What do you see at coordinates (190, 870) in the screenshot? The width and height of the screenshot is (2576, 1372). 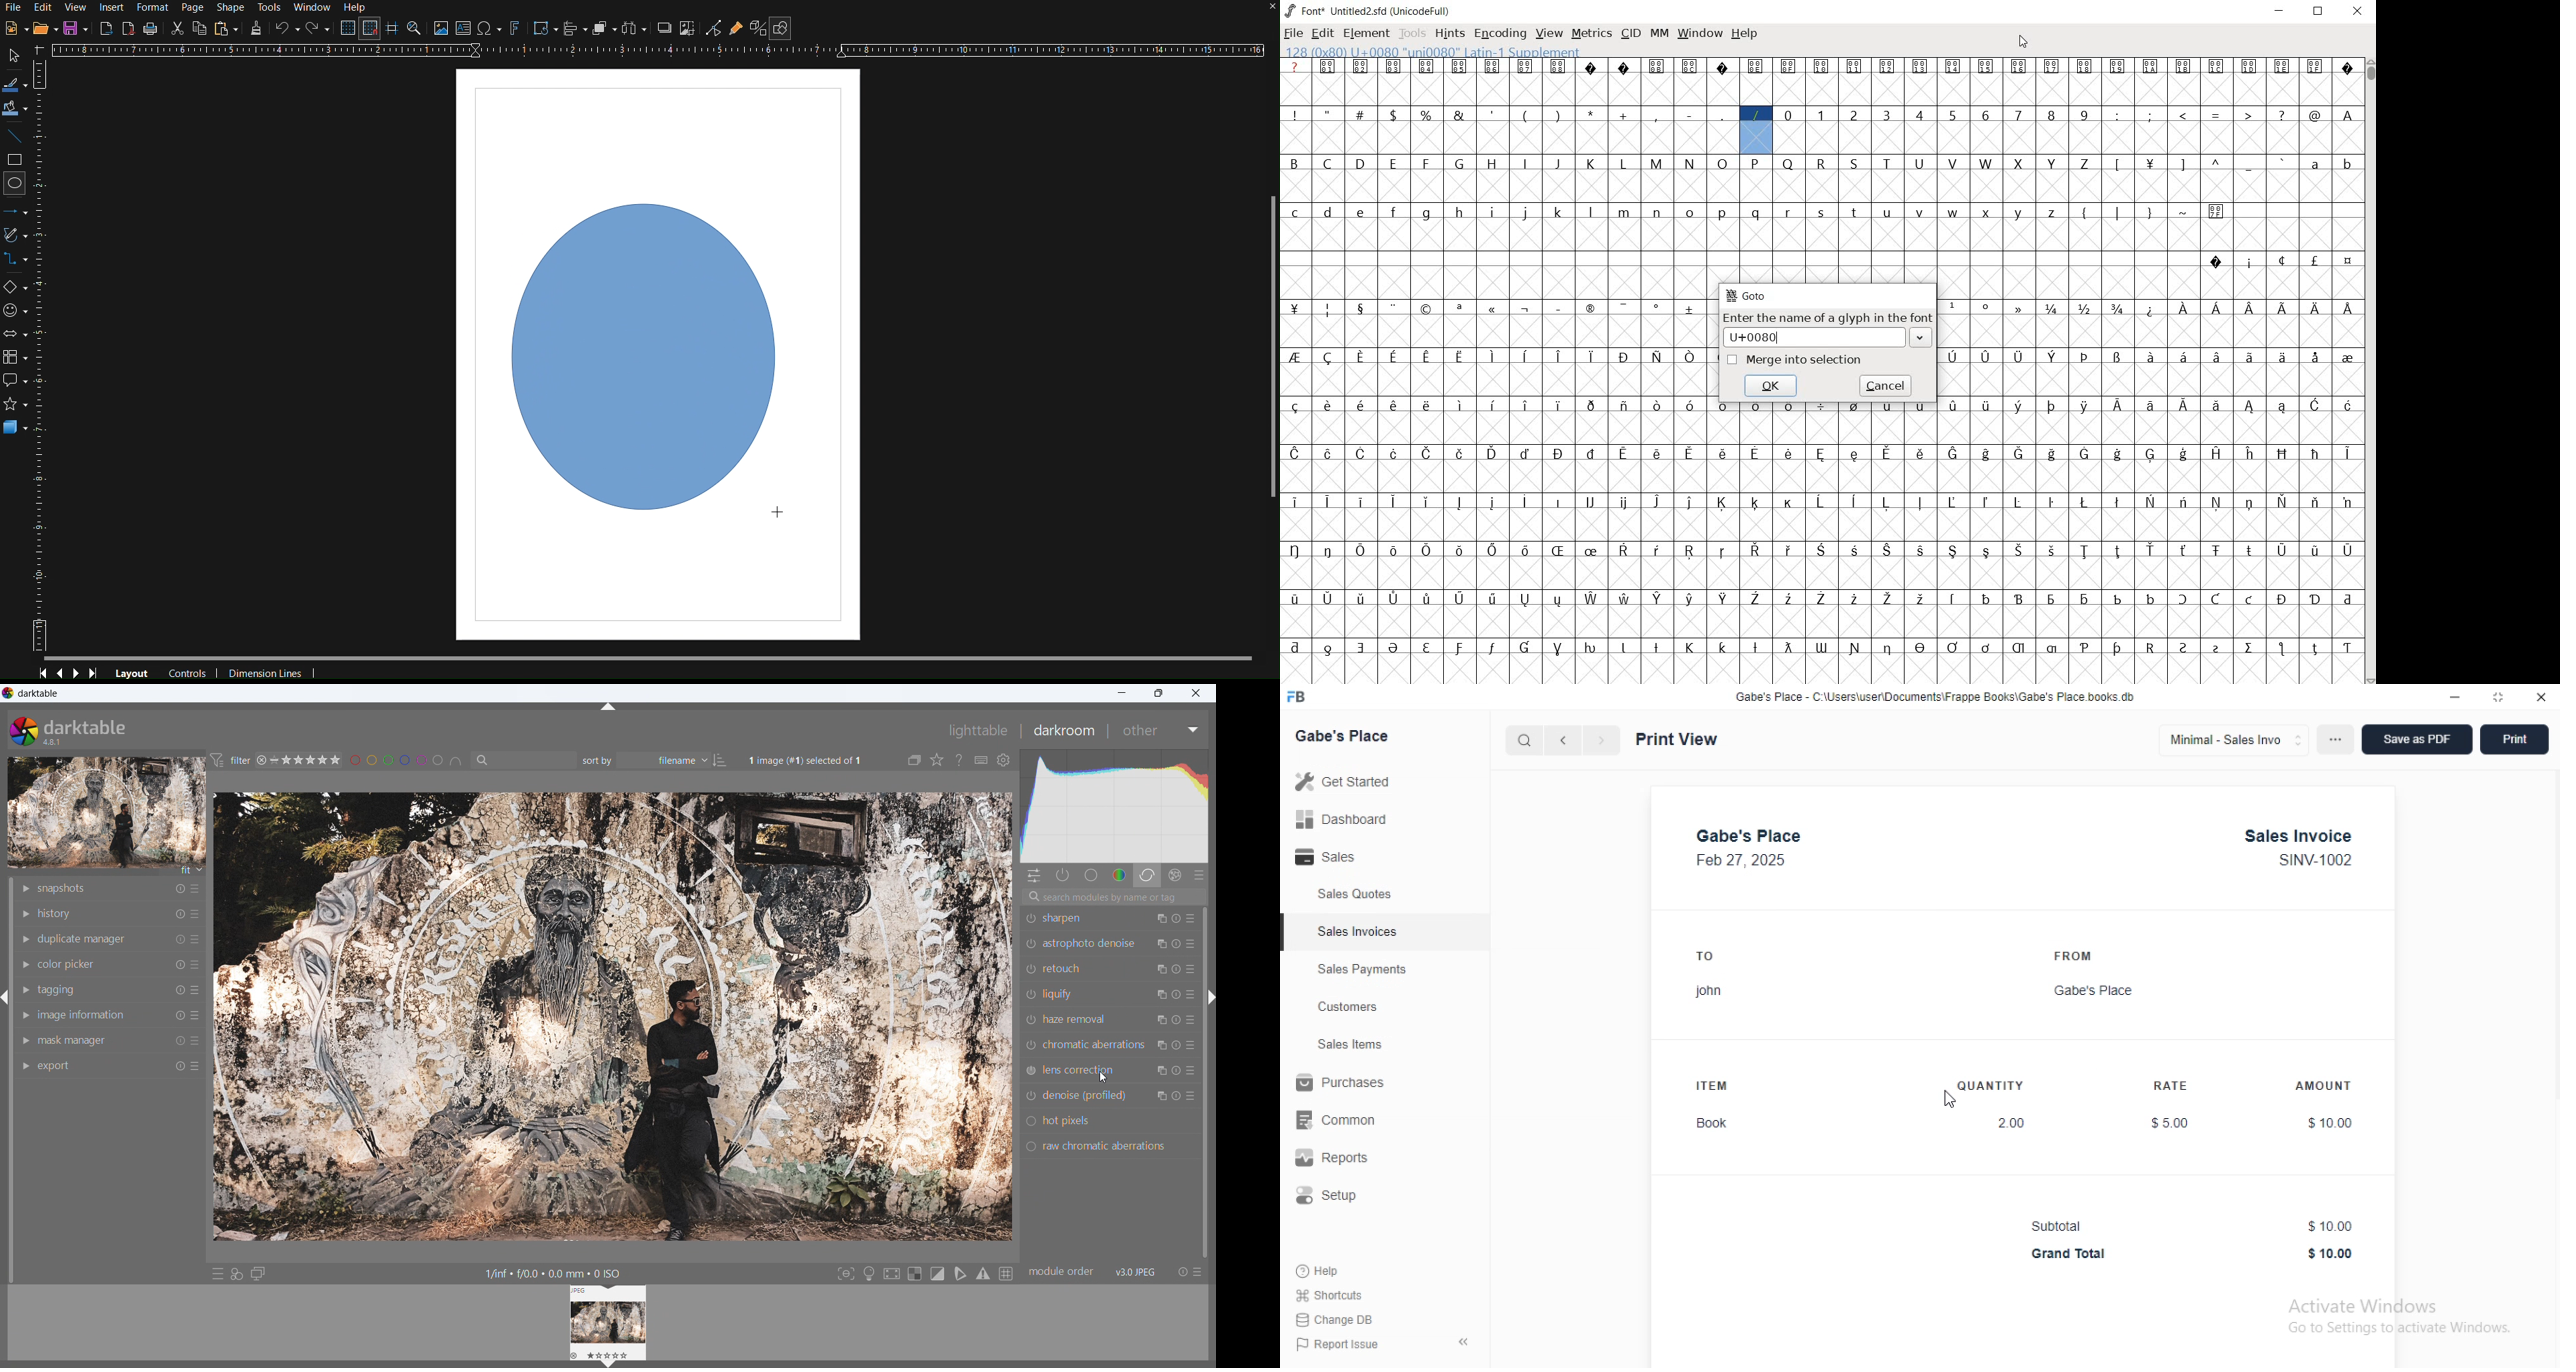 I see `fit` at bounding box center [190, 870].